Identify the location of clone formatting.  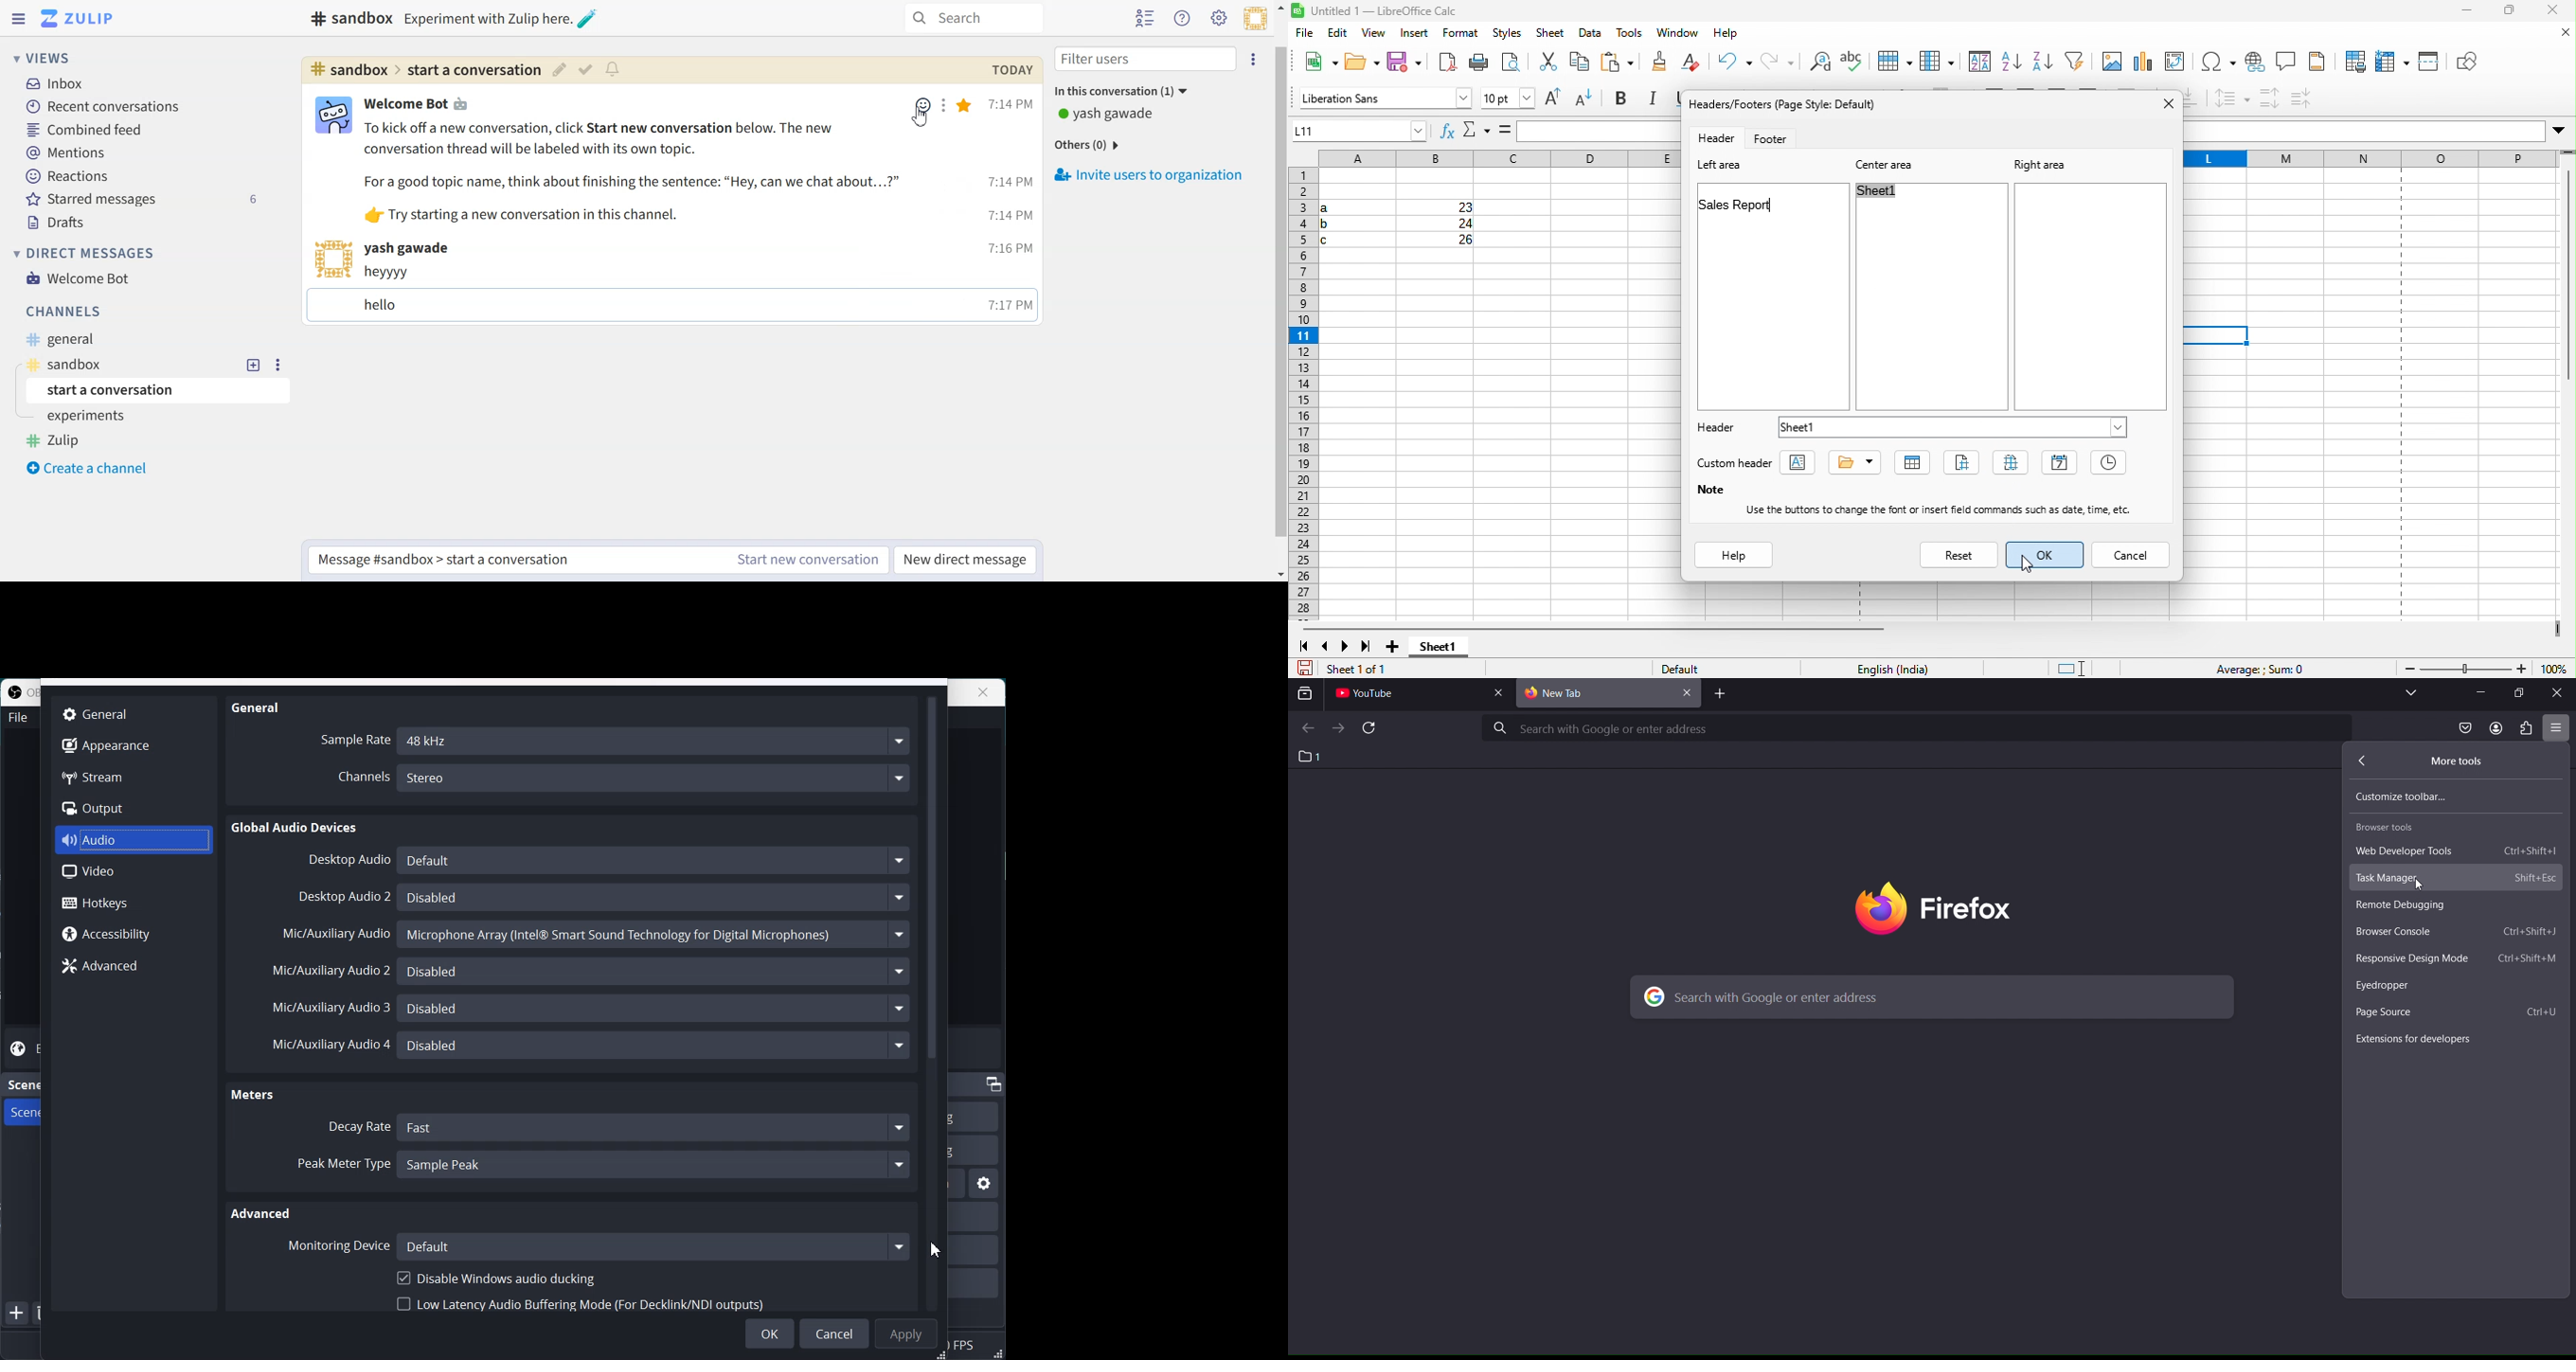
(1619, 63).